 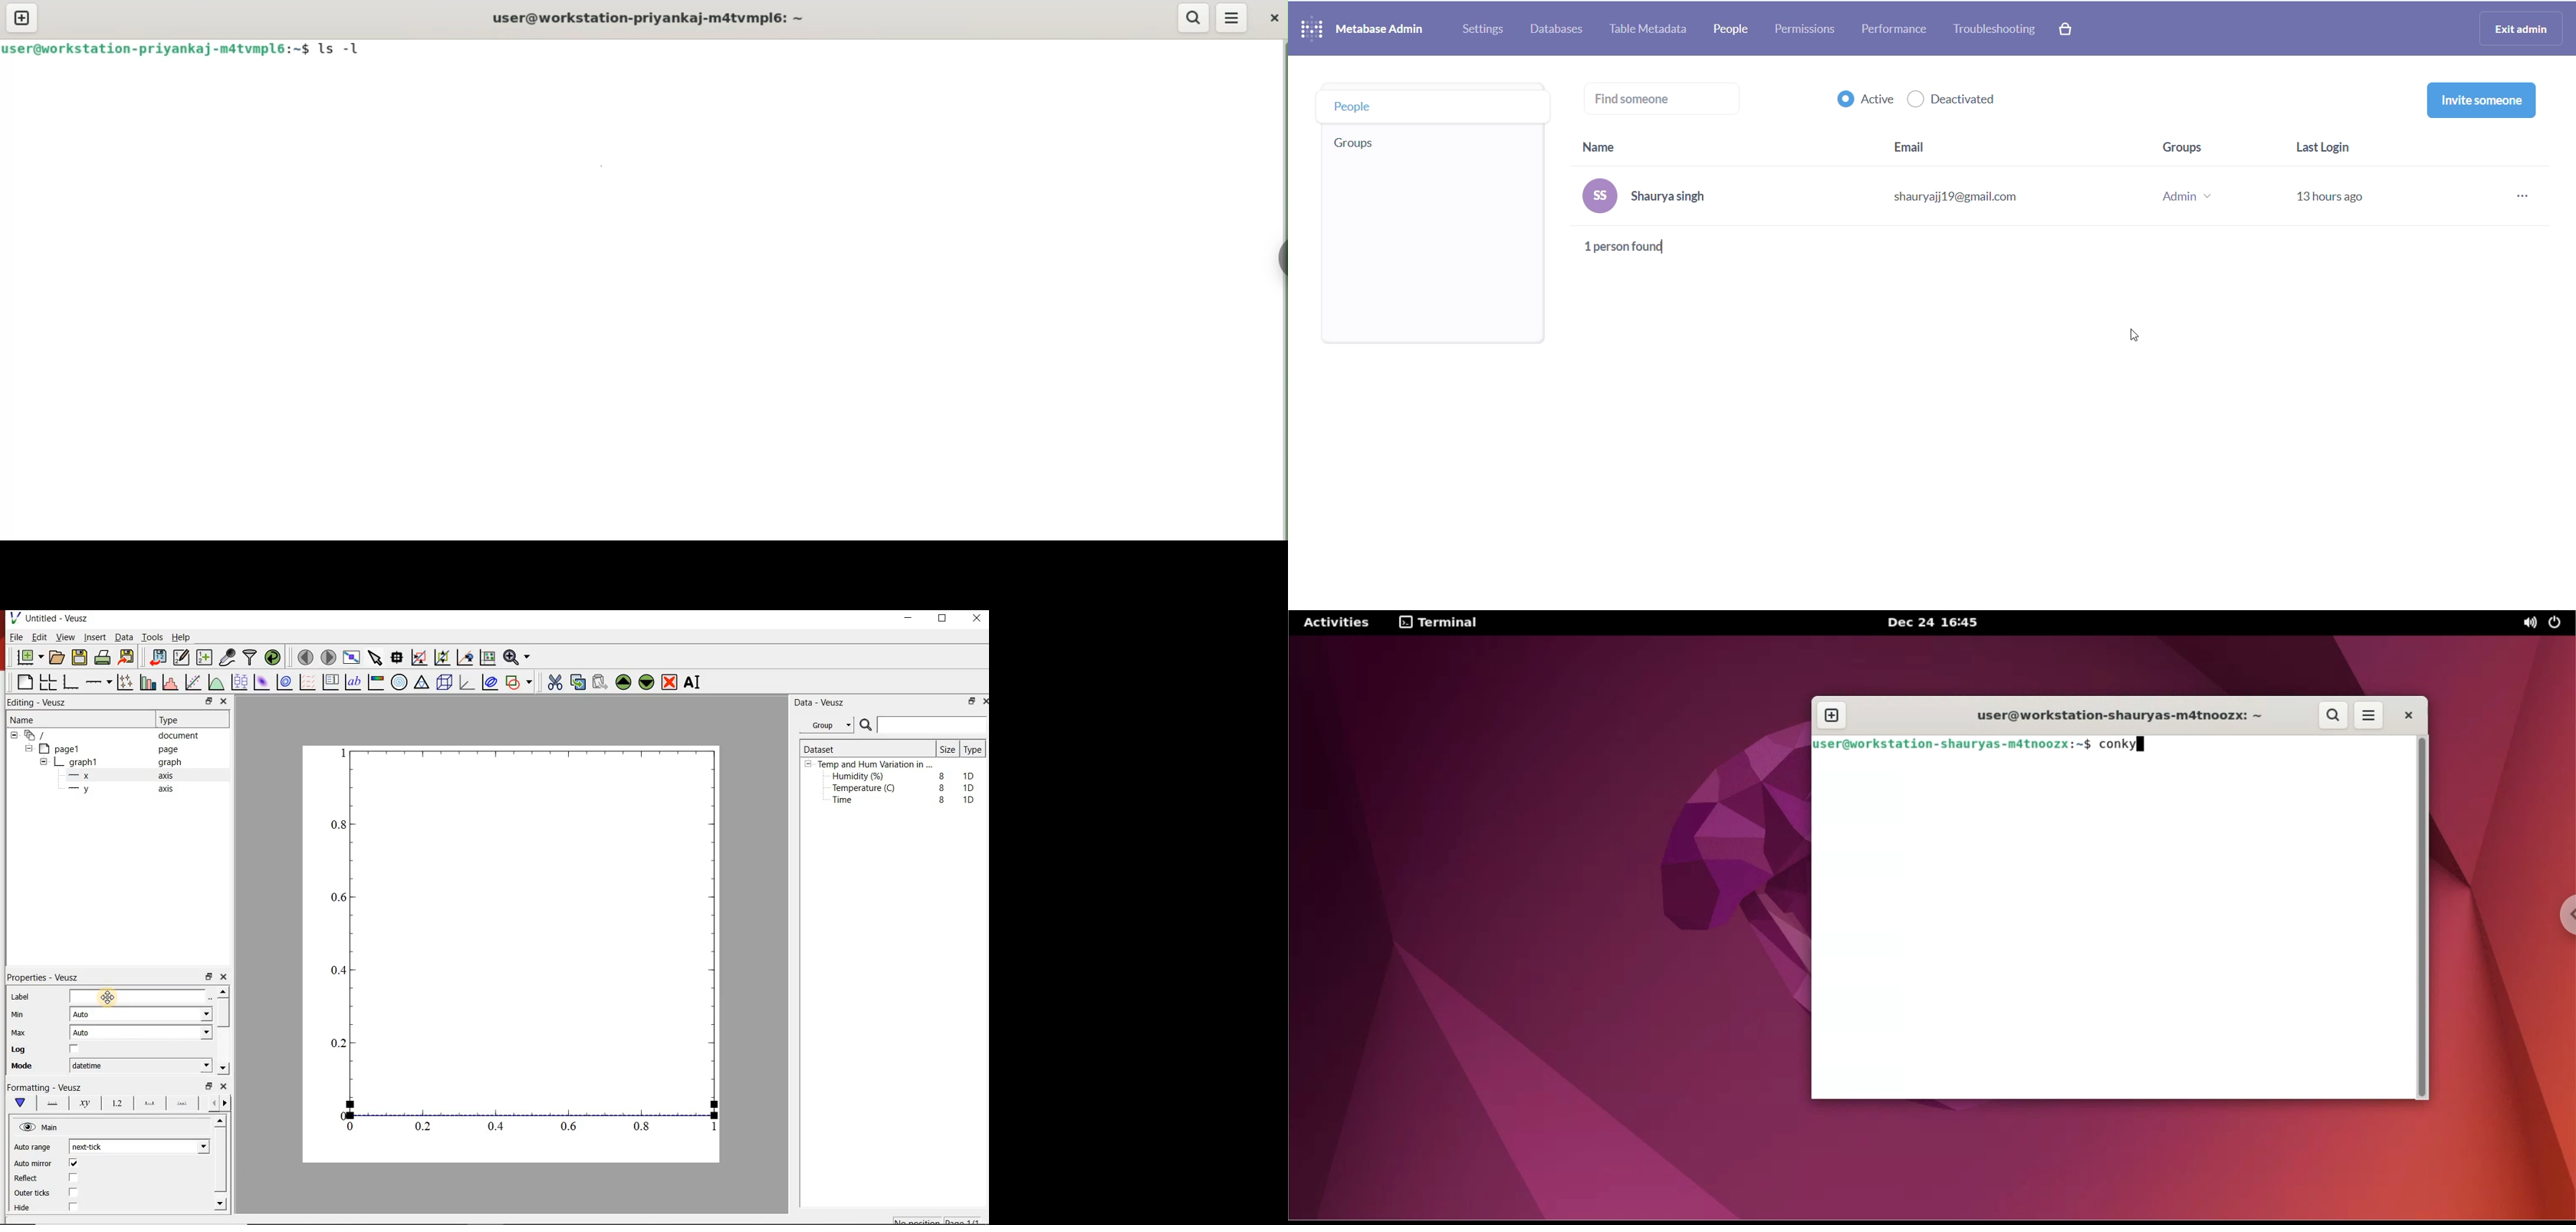 I want to click on graph, so click(x=84, y=762).